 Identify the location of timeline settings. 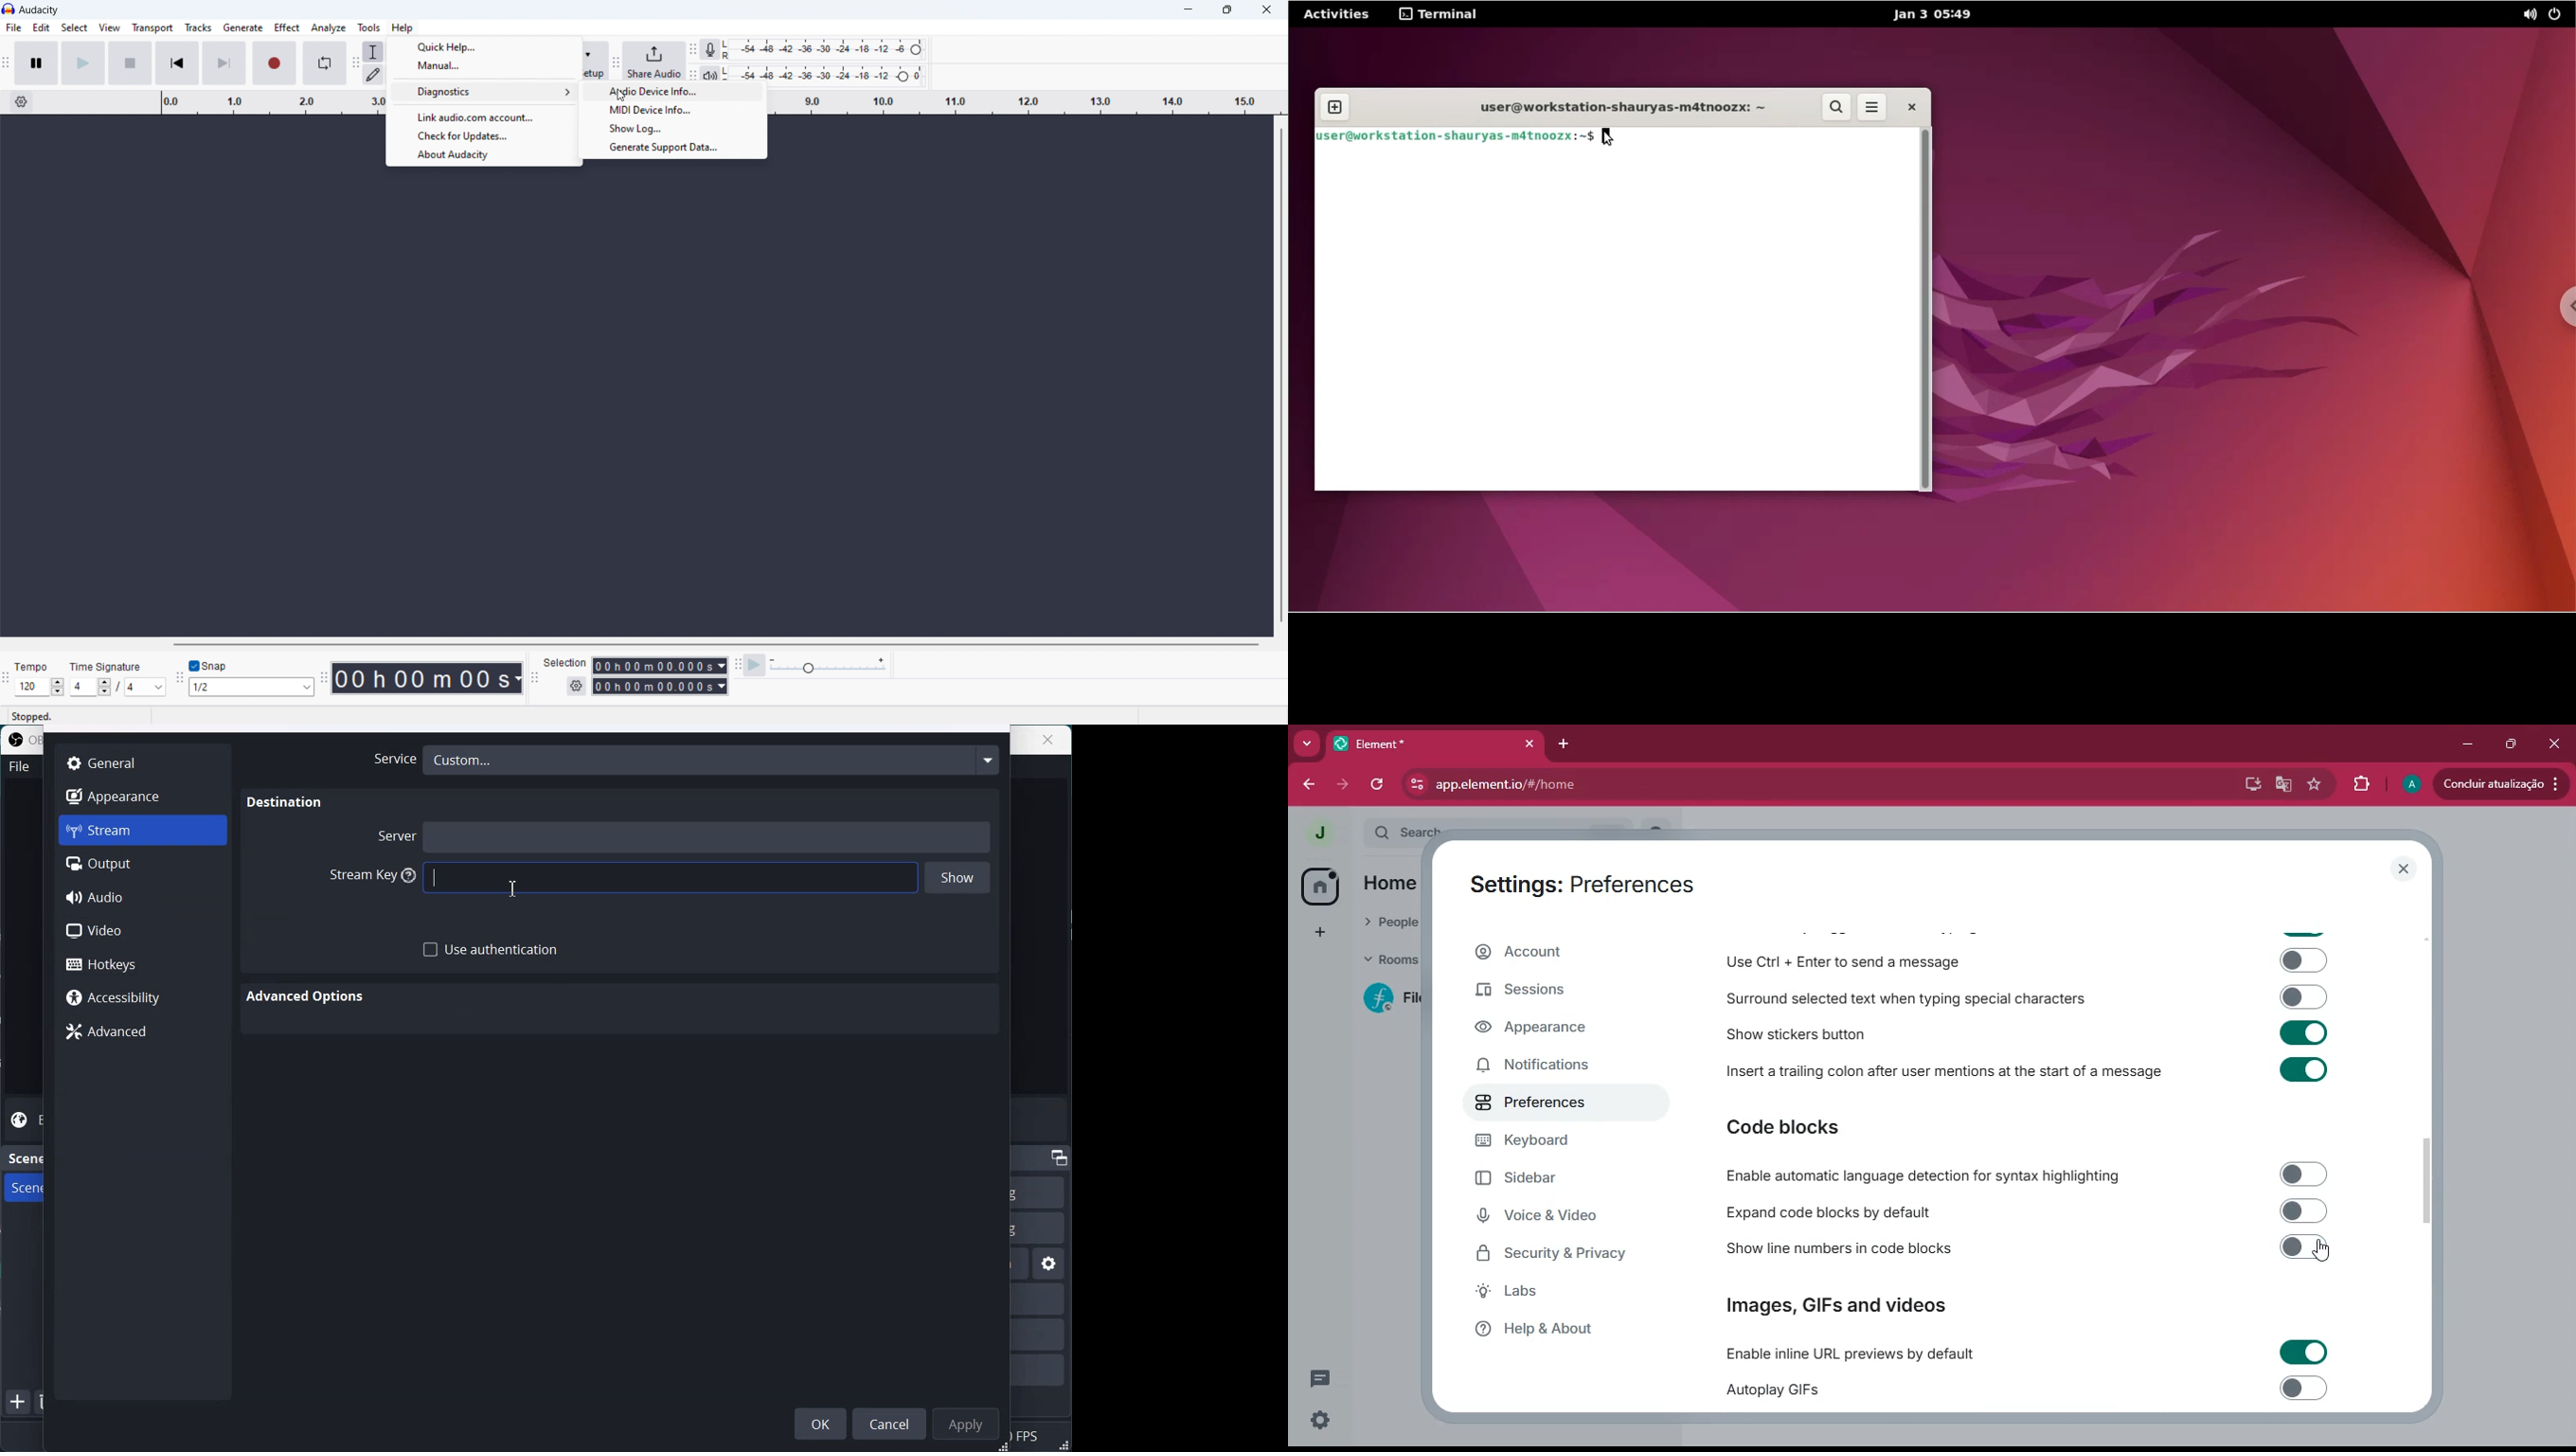
(21, 103).